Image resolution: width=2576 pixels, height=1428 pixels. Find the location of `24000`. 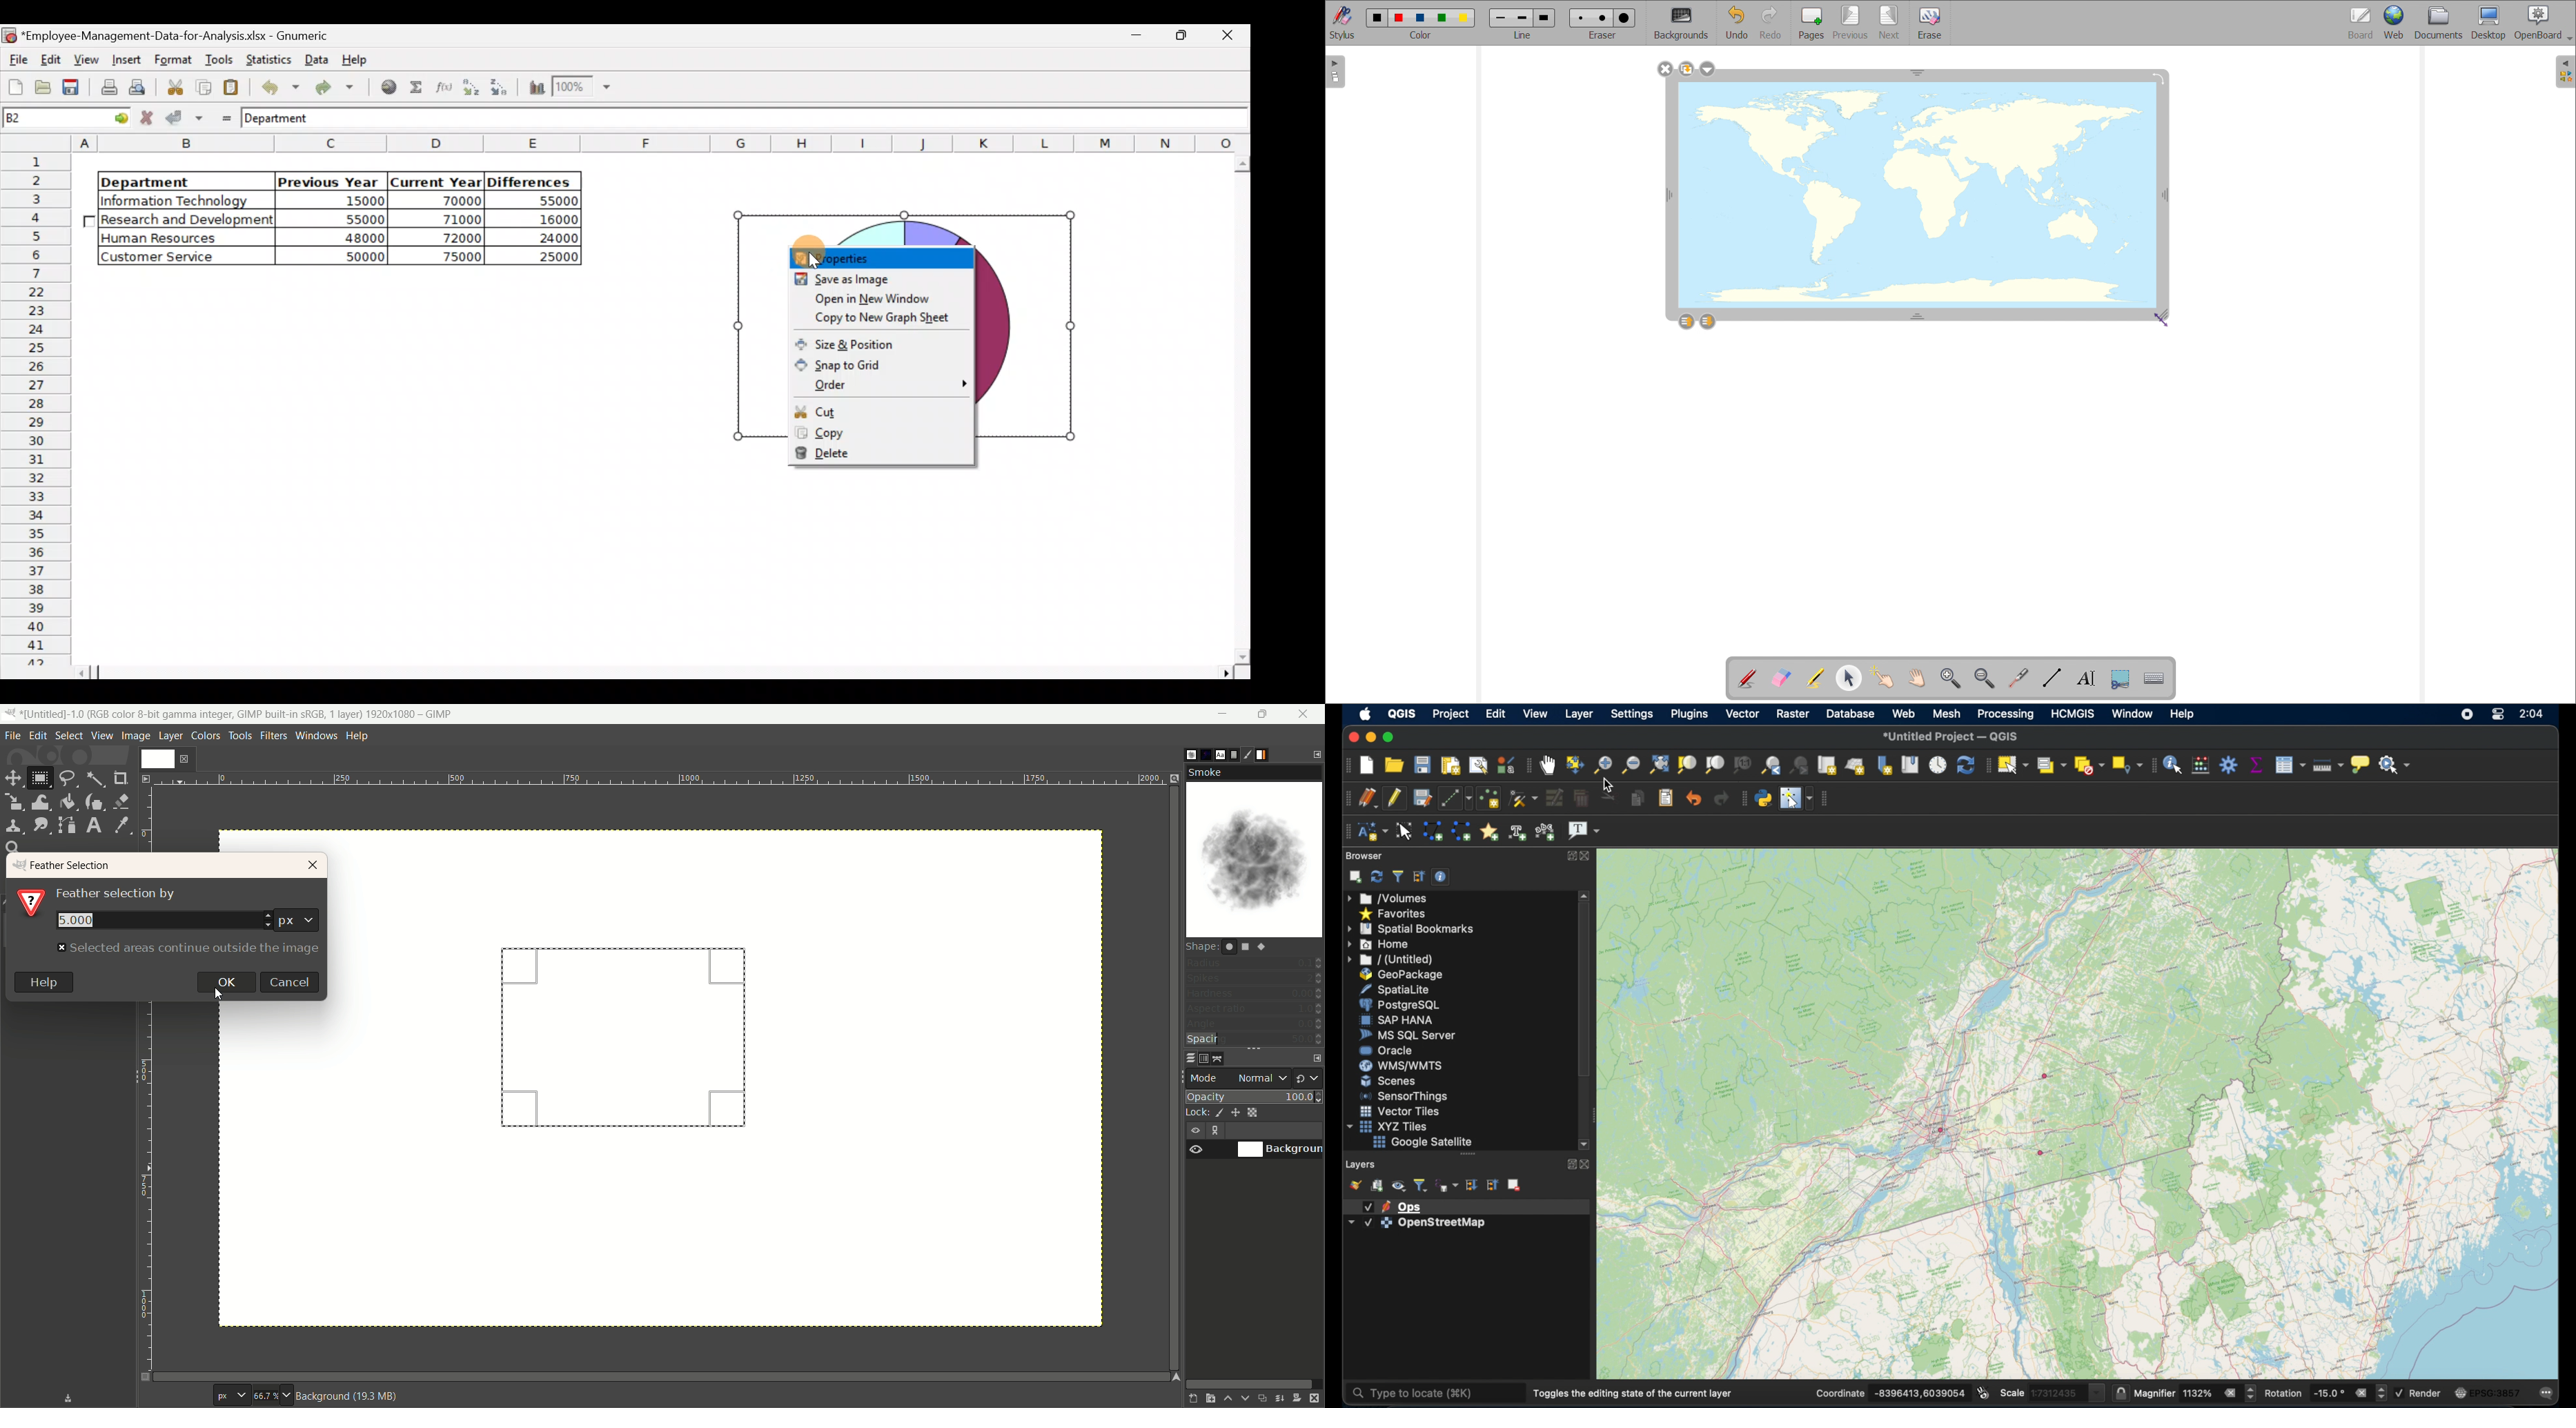

24000 is located at coordinates (544, 238).